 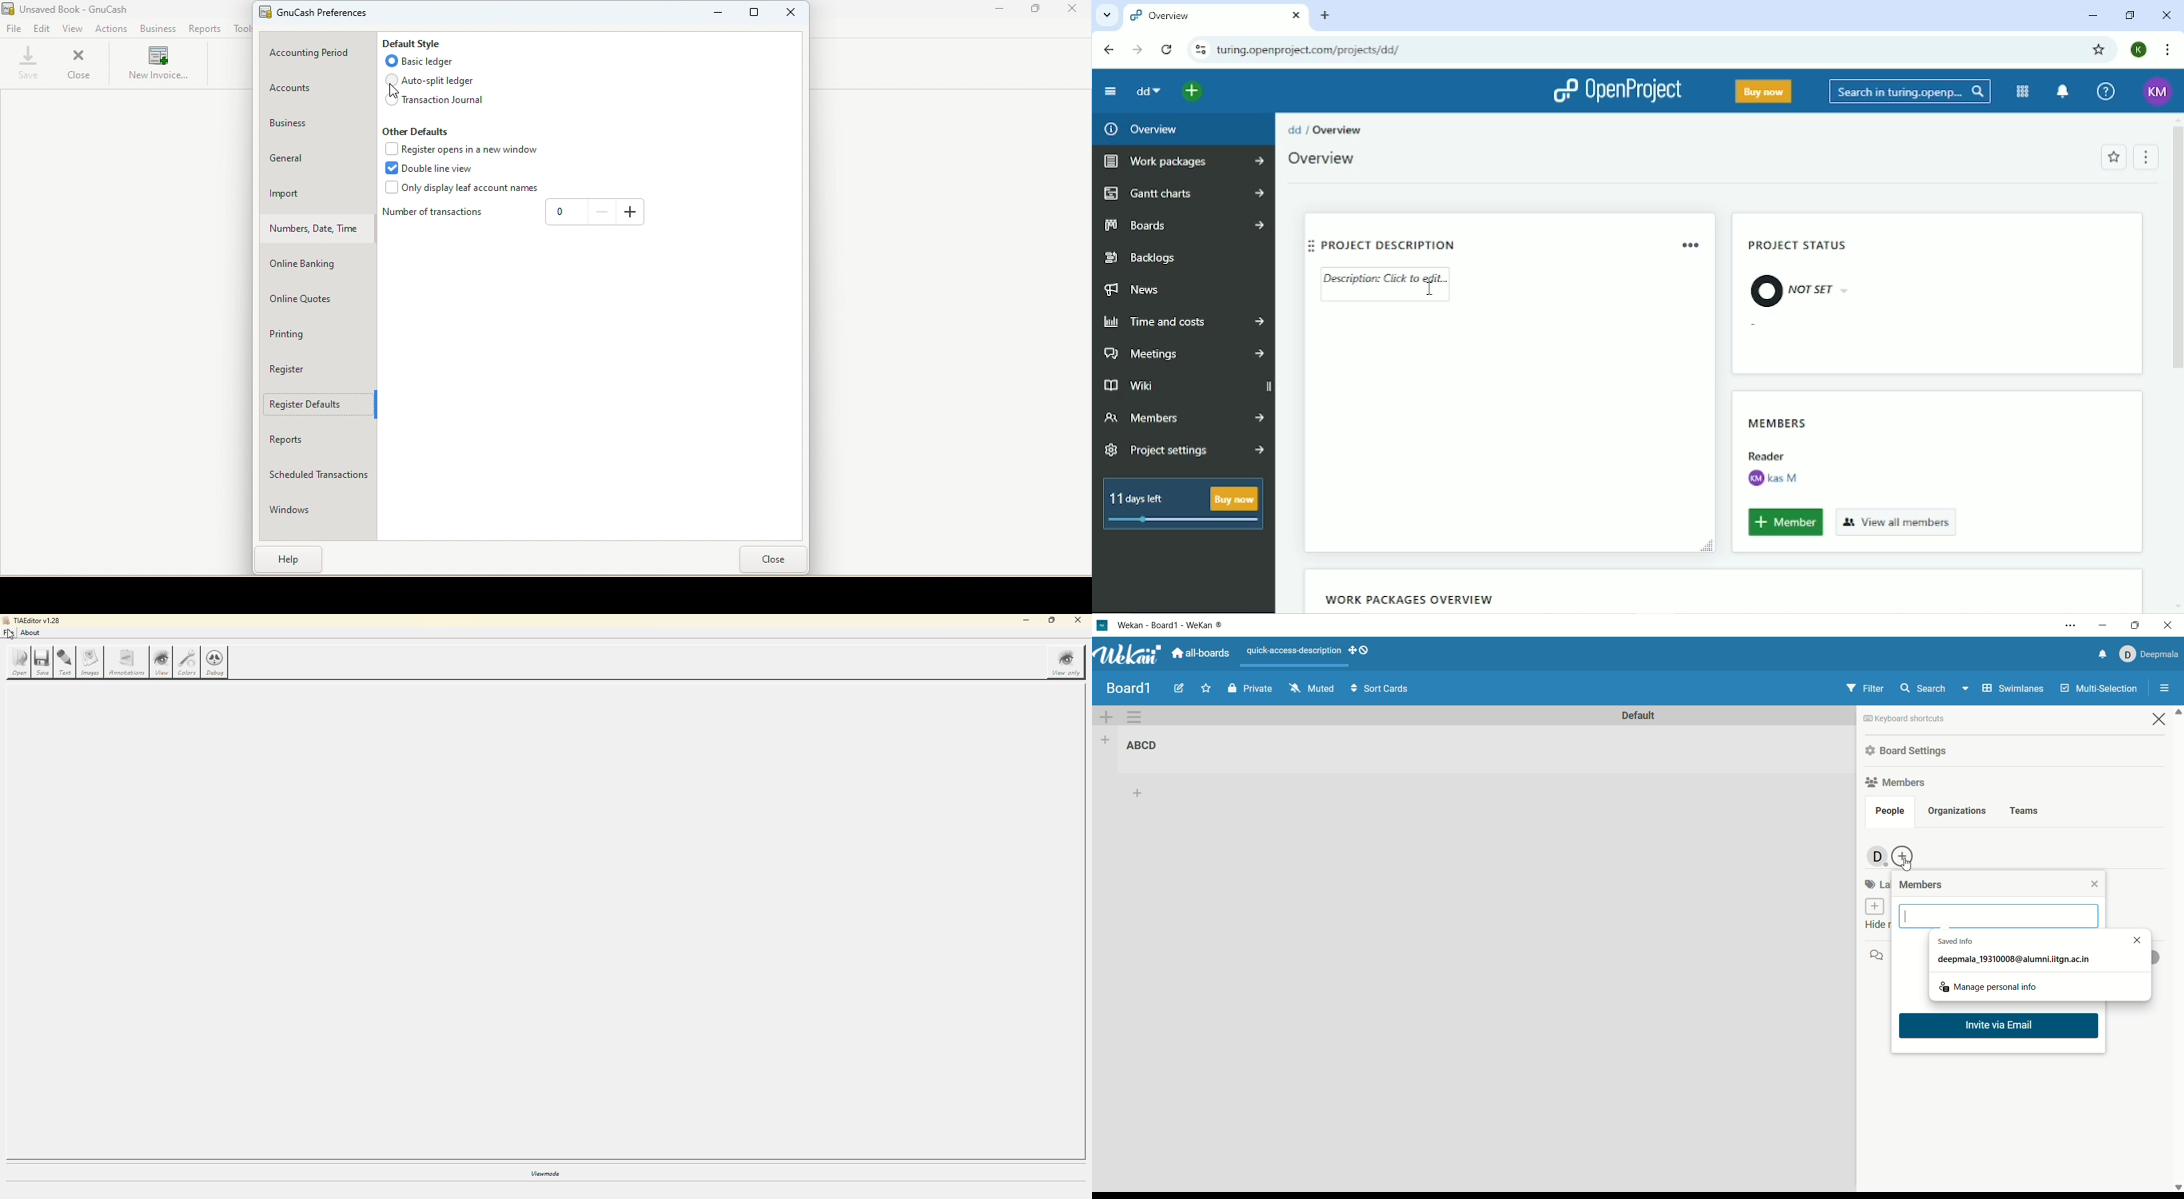 What do you see at coordinates (318, 473) in the screenshot?
I see `Scheduled transactions` at bounding box center [318, 473].